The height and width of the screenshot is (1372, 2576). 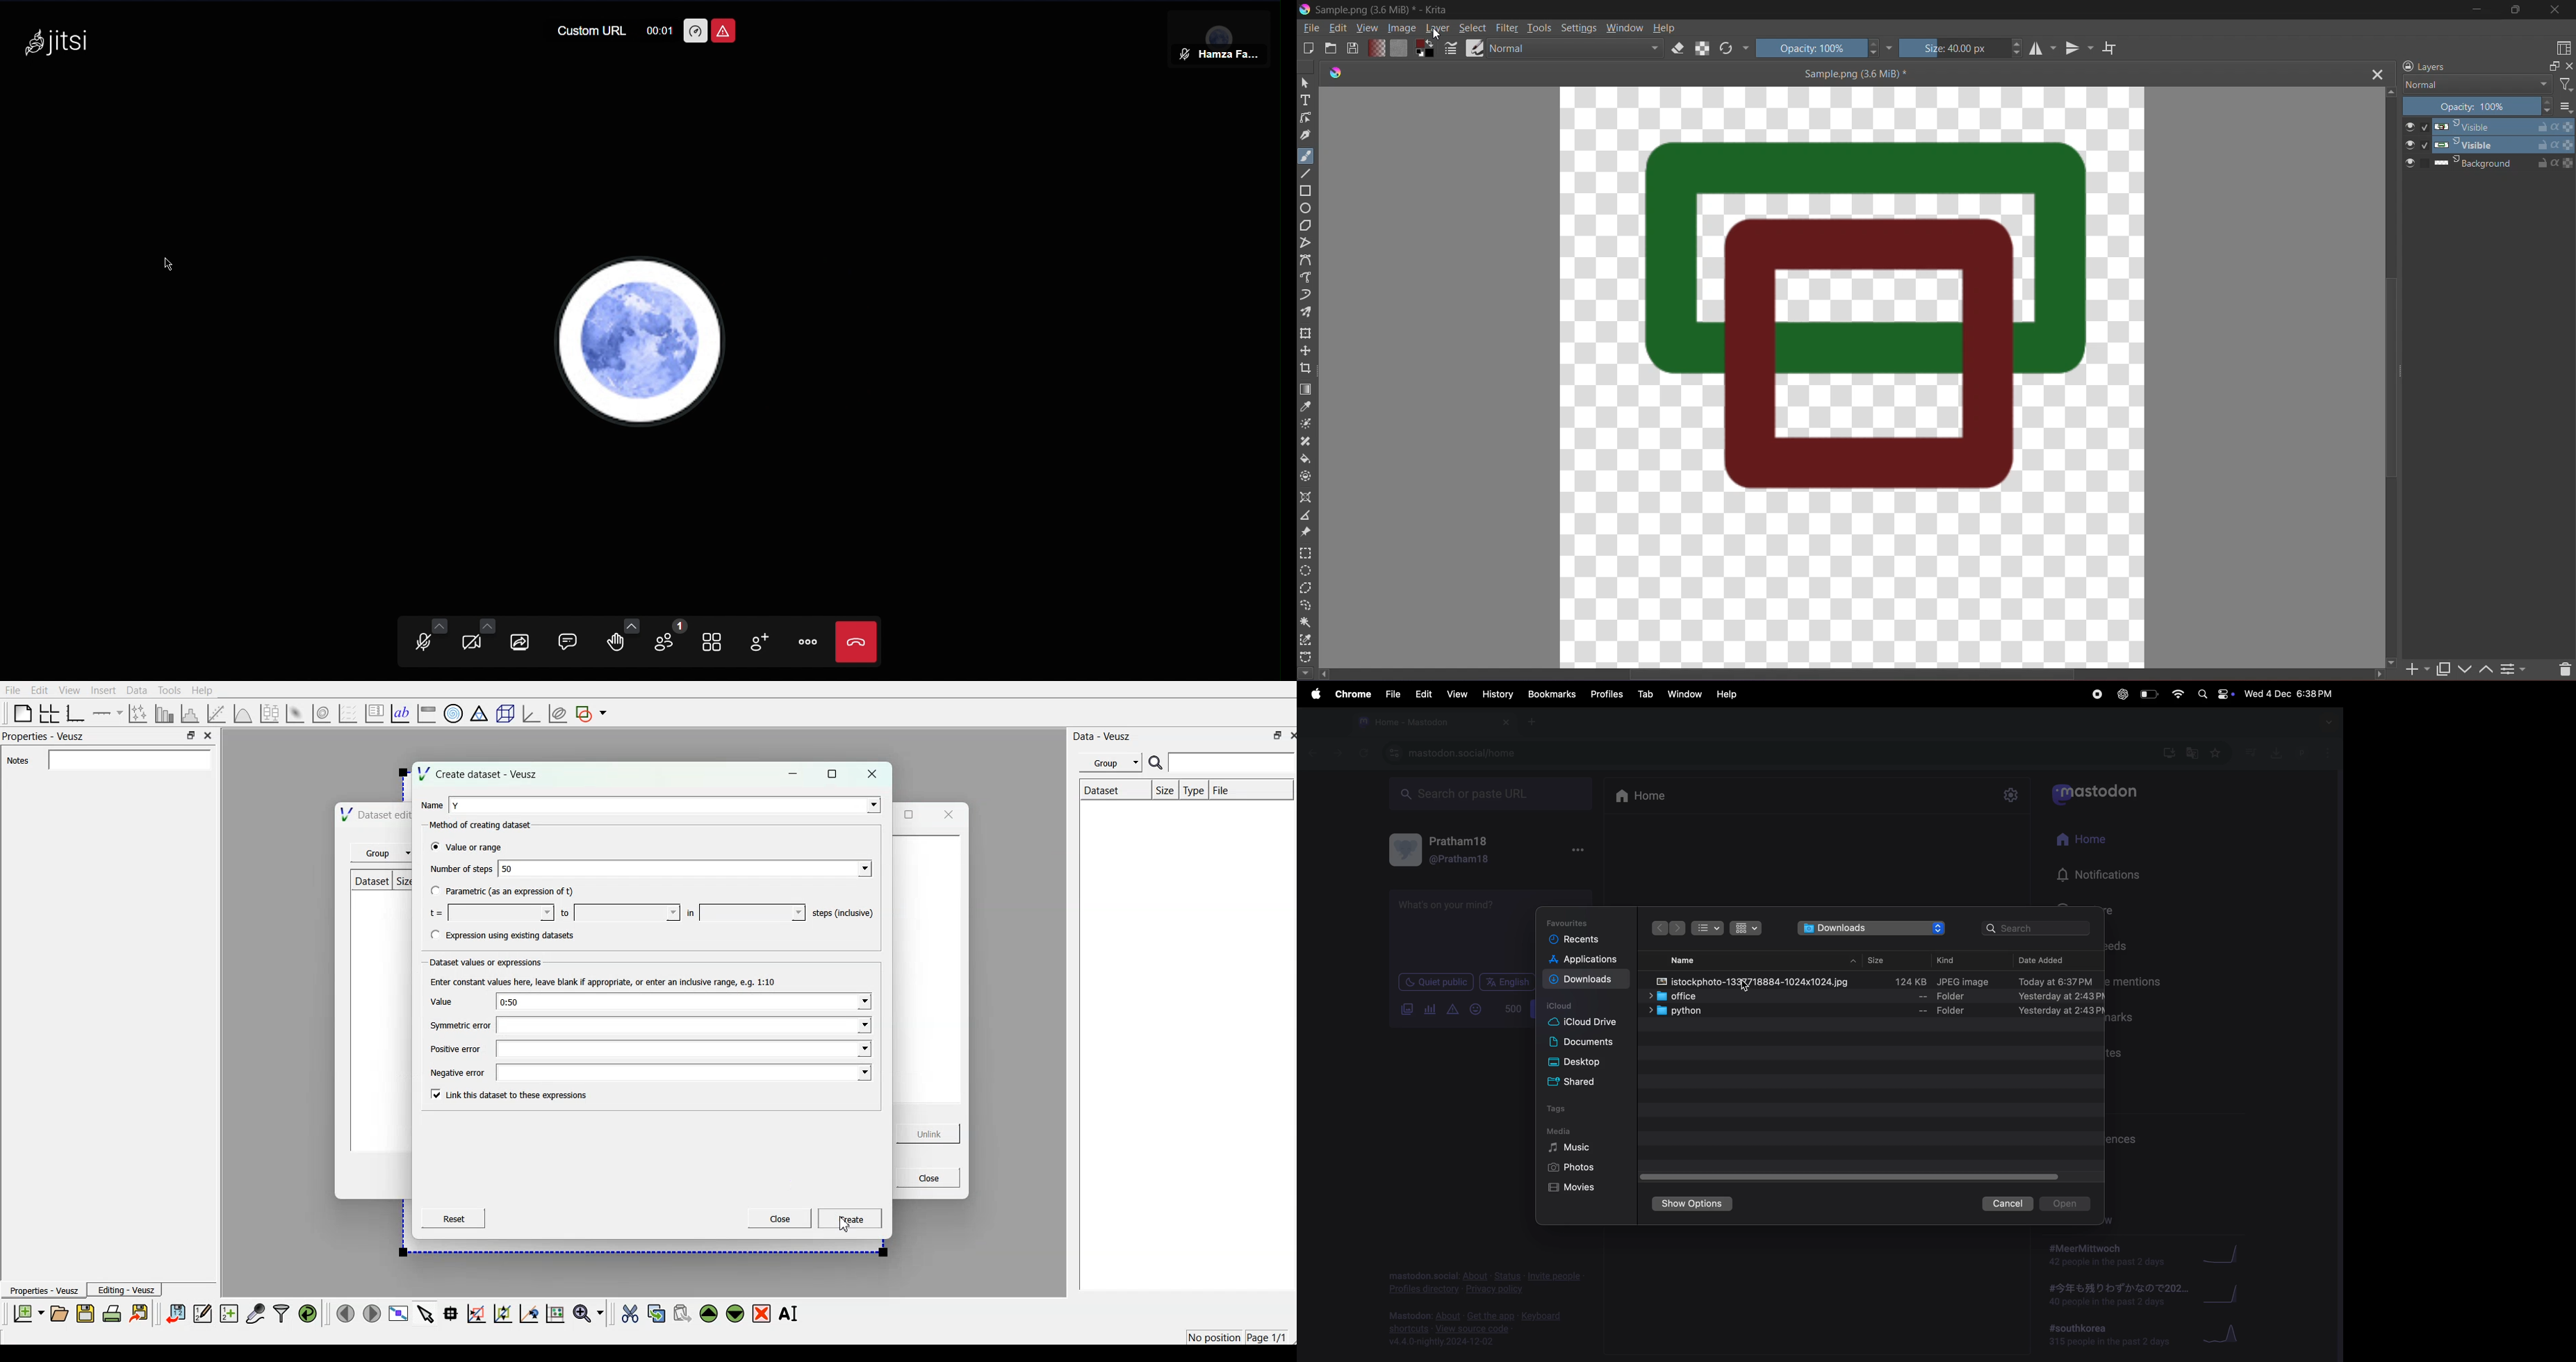 What do you see at coordinates (1425, 49) in the screenshot?
I see `Swap Foreground and Background Color` at bounding box center [1425, 49].